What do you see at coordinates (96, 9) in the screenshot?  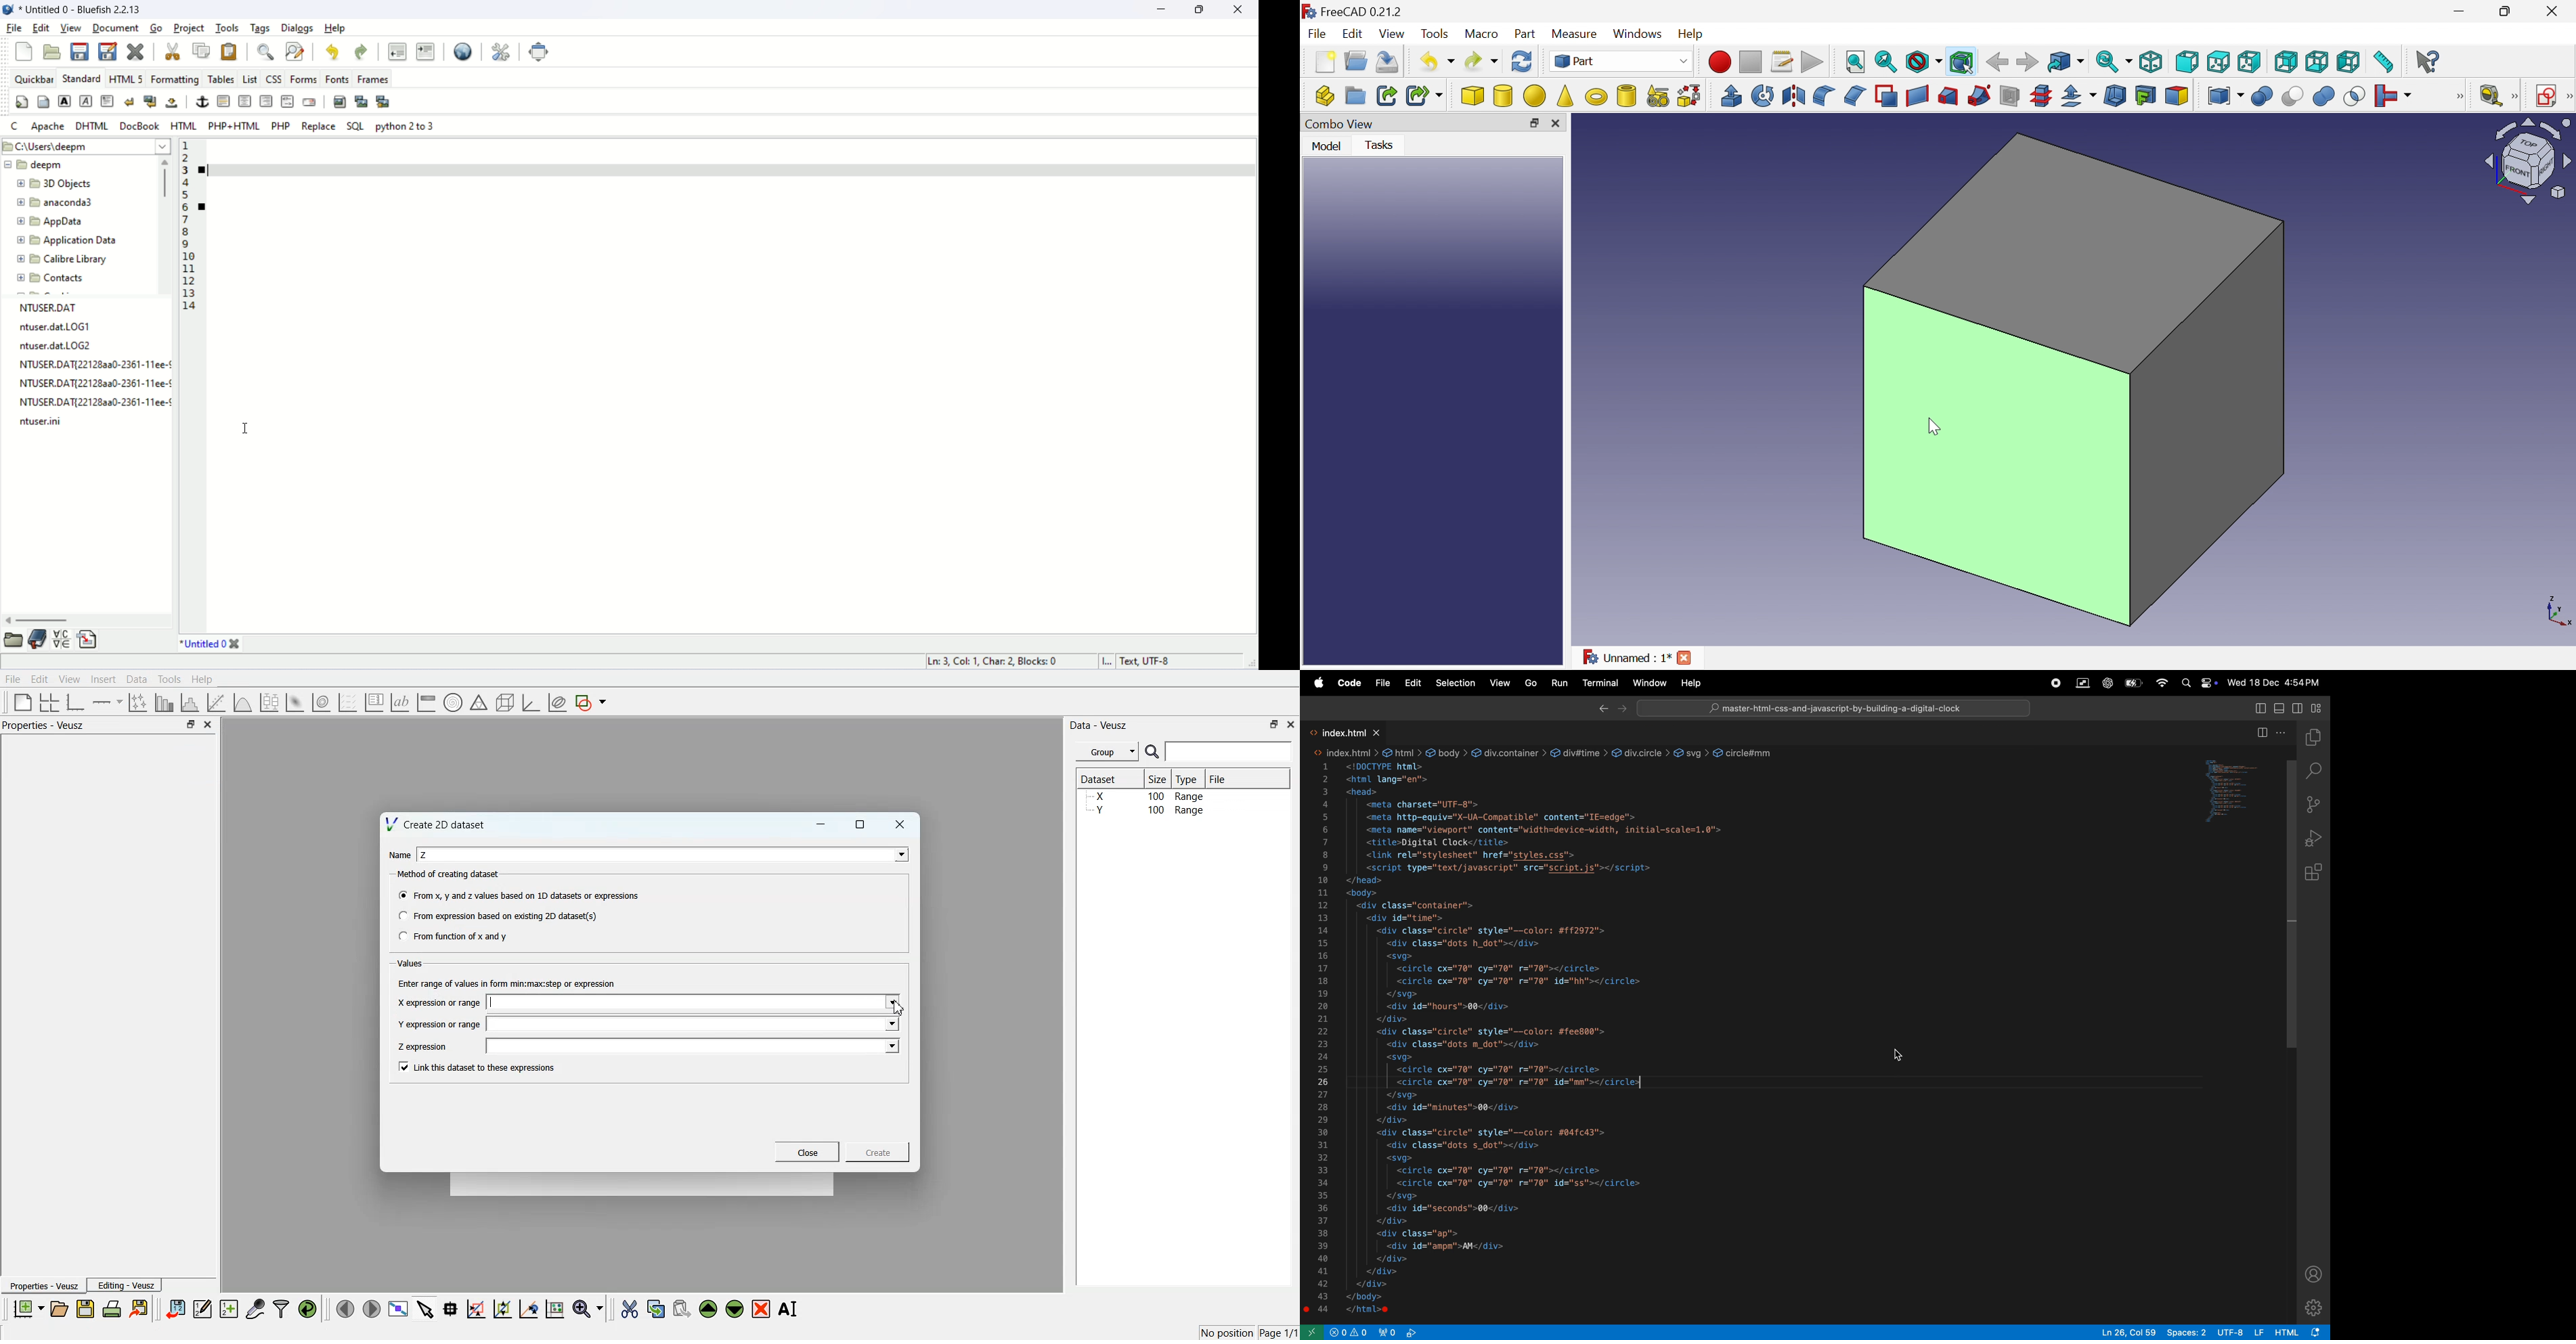 I see `document name` at bounding box center [96, 9].